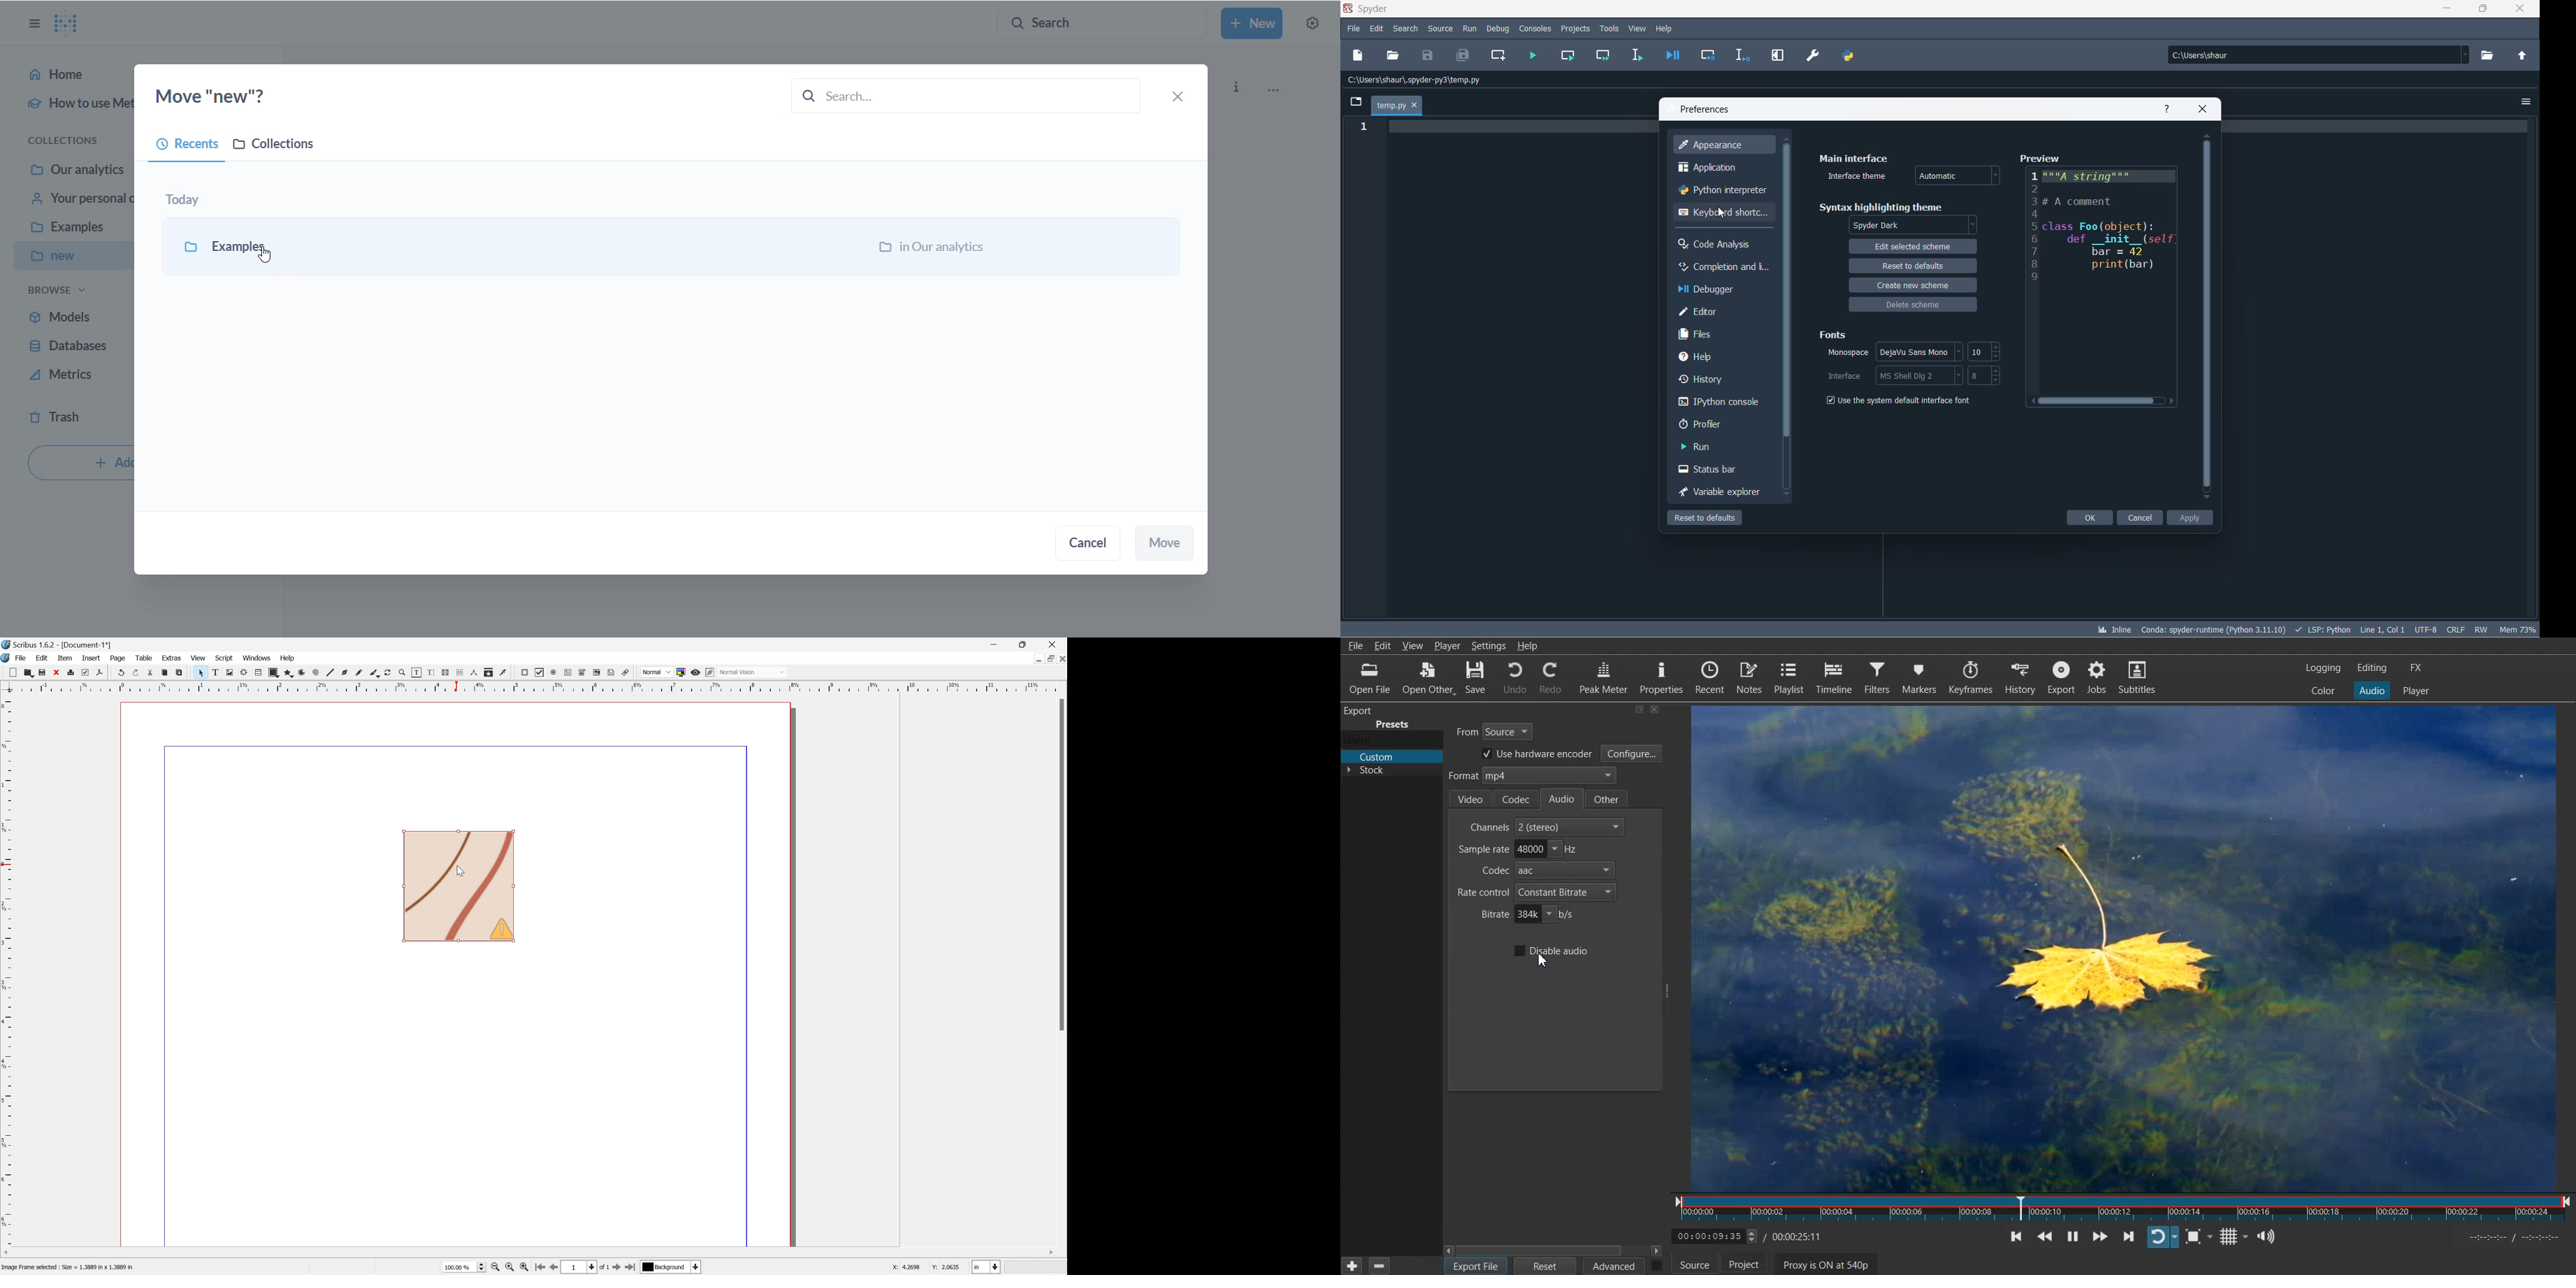  I want to click on Text, so click(1384, 718).